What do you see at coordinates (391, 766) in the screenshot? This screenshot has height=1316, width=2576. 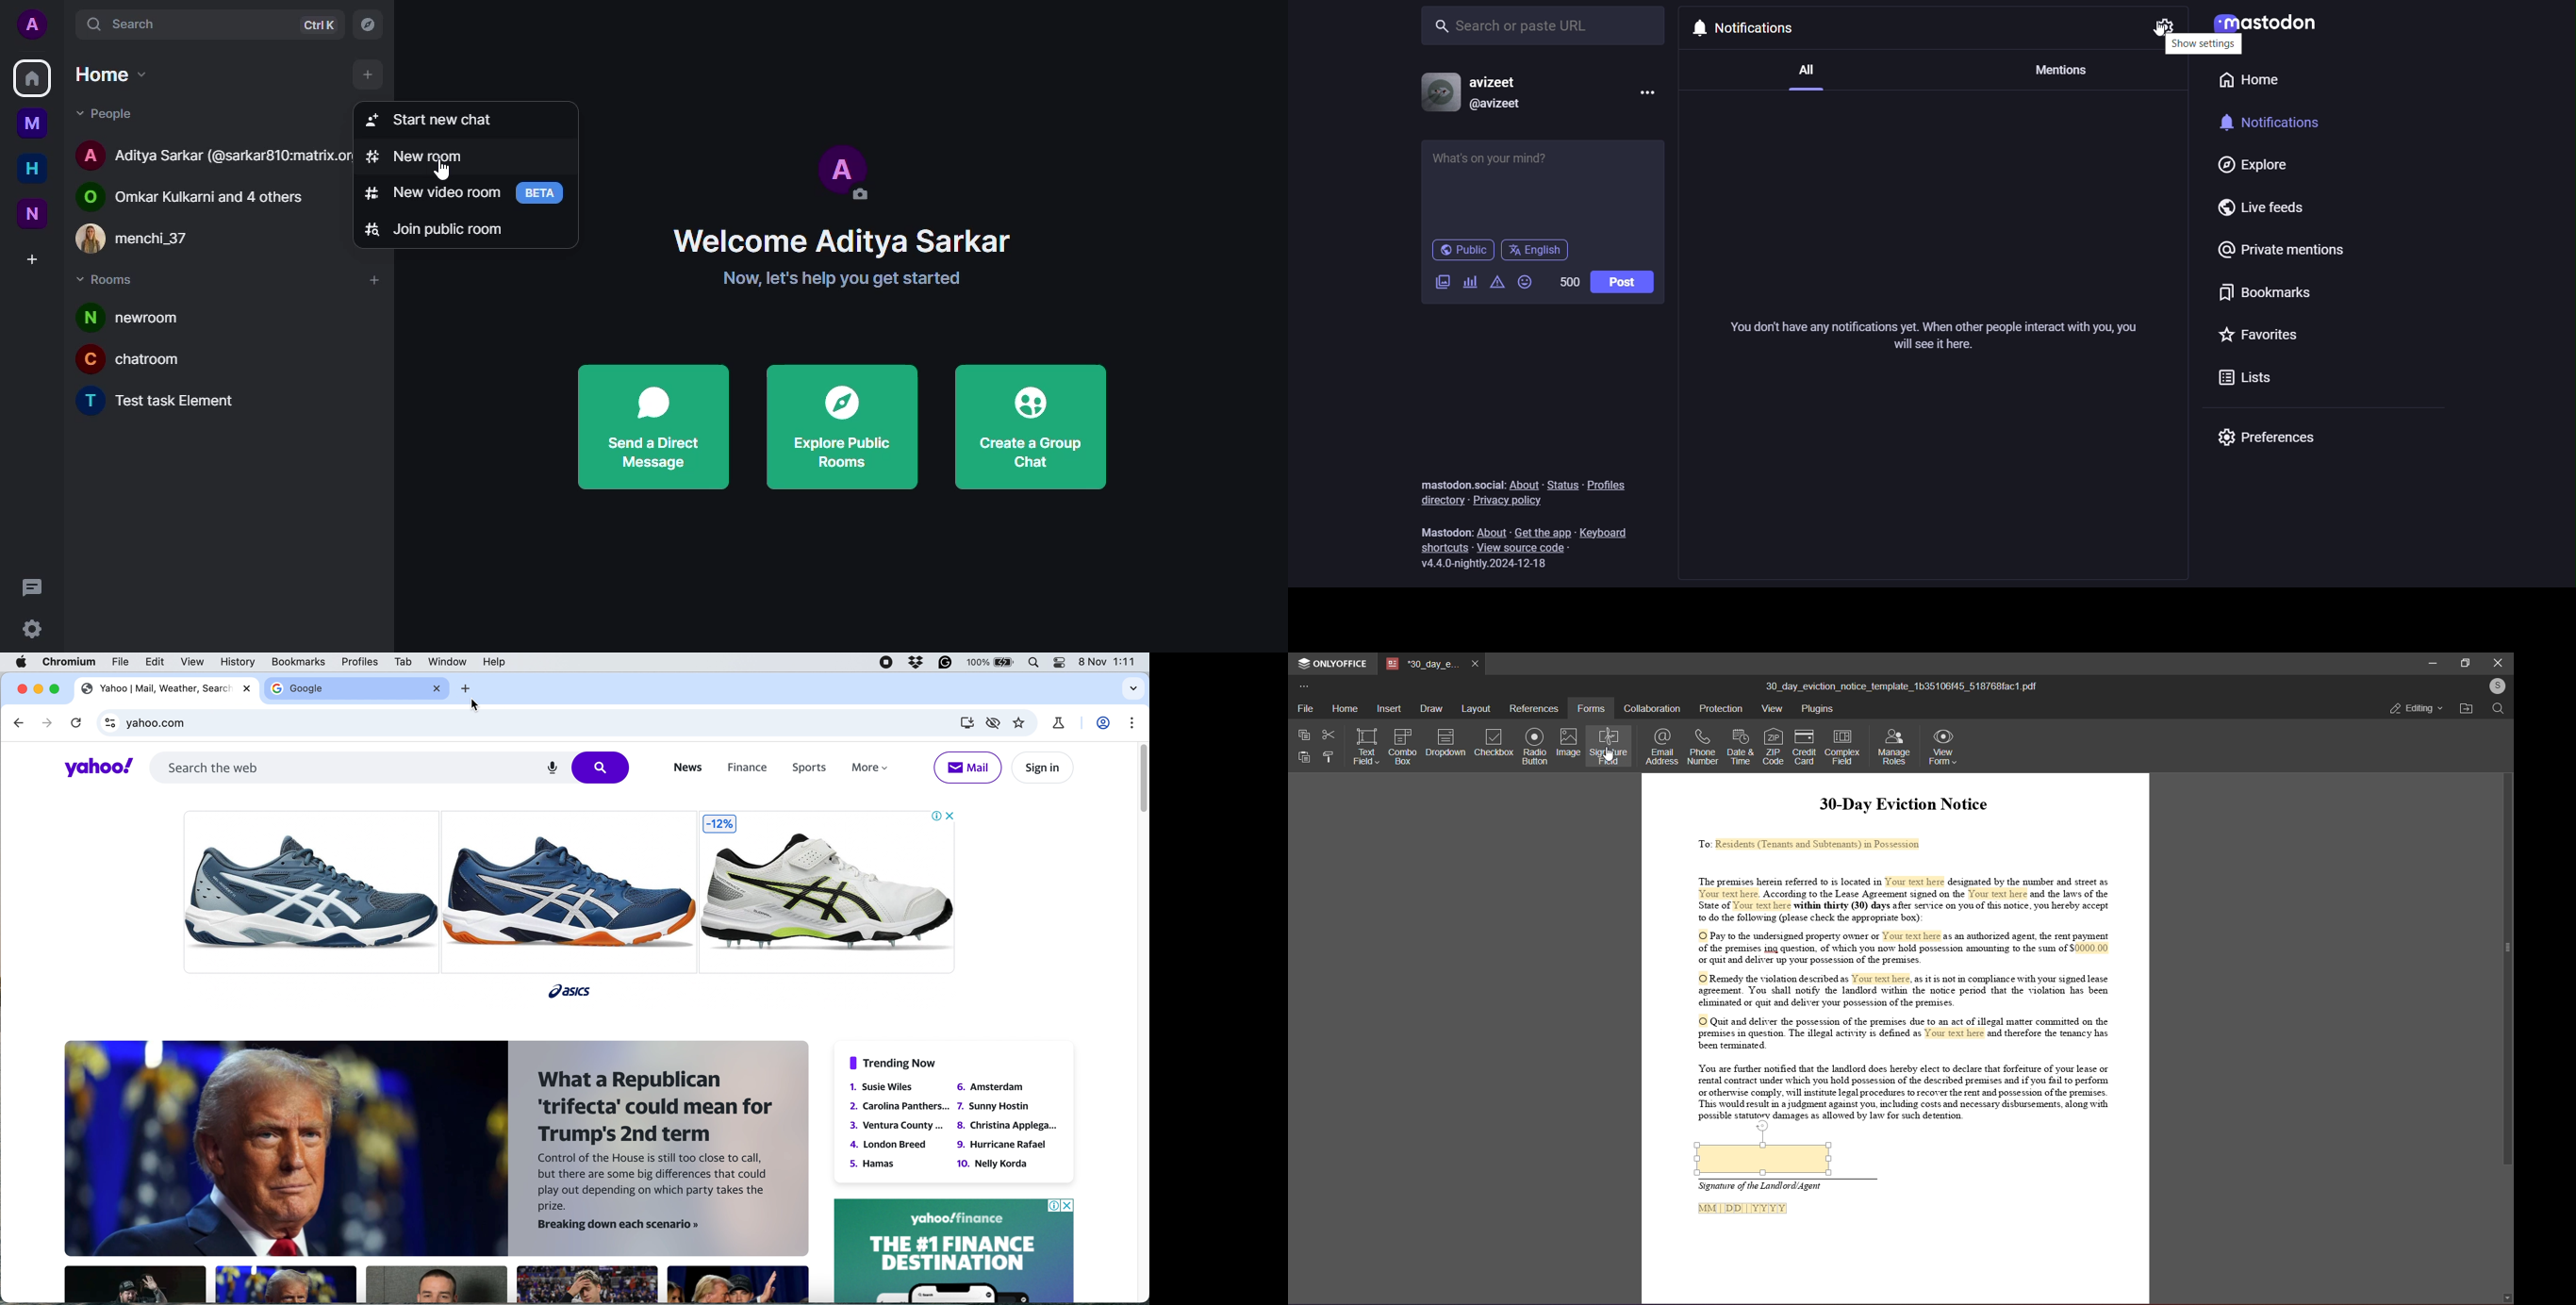 I see `search the web` at bounding box center [391, 766].